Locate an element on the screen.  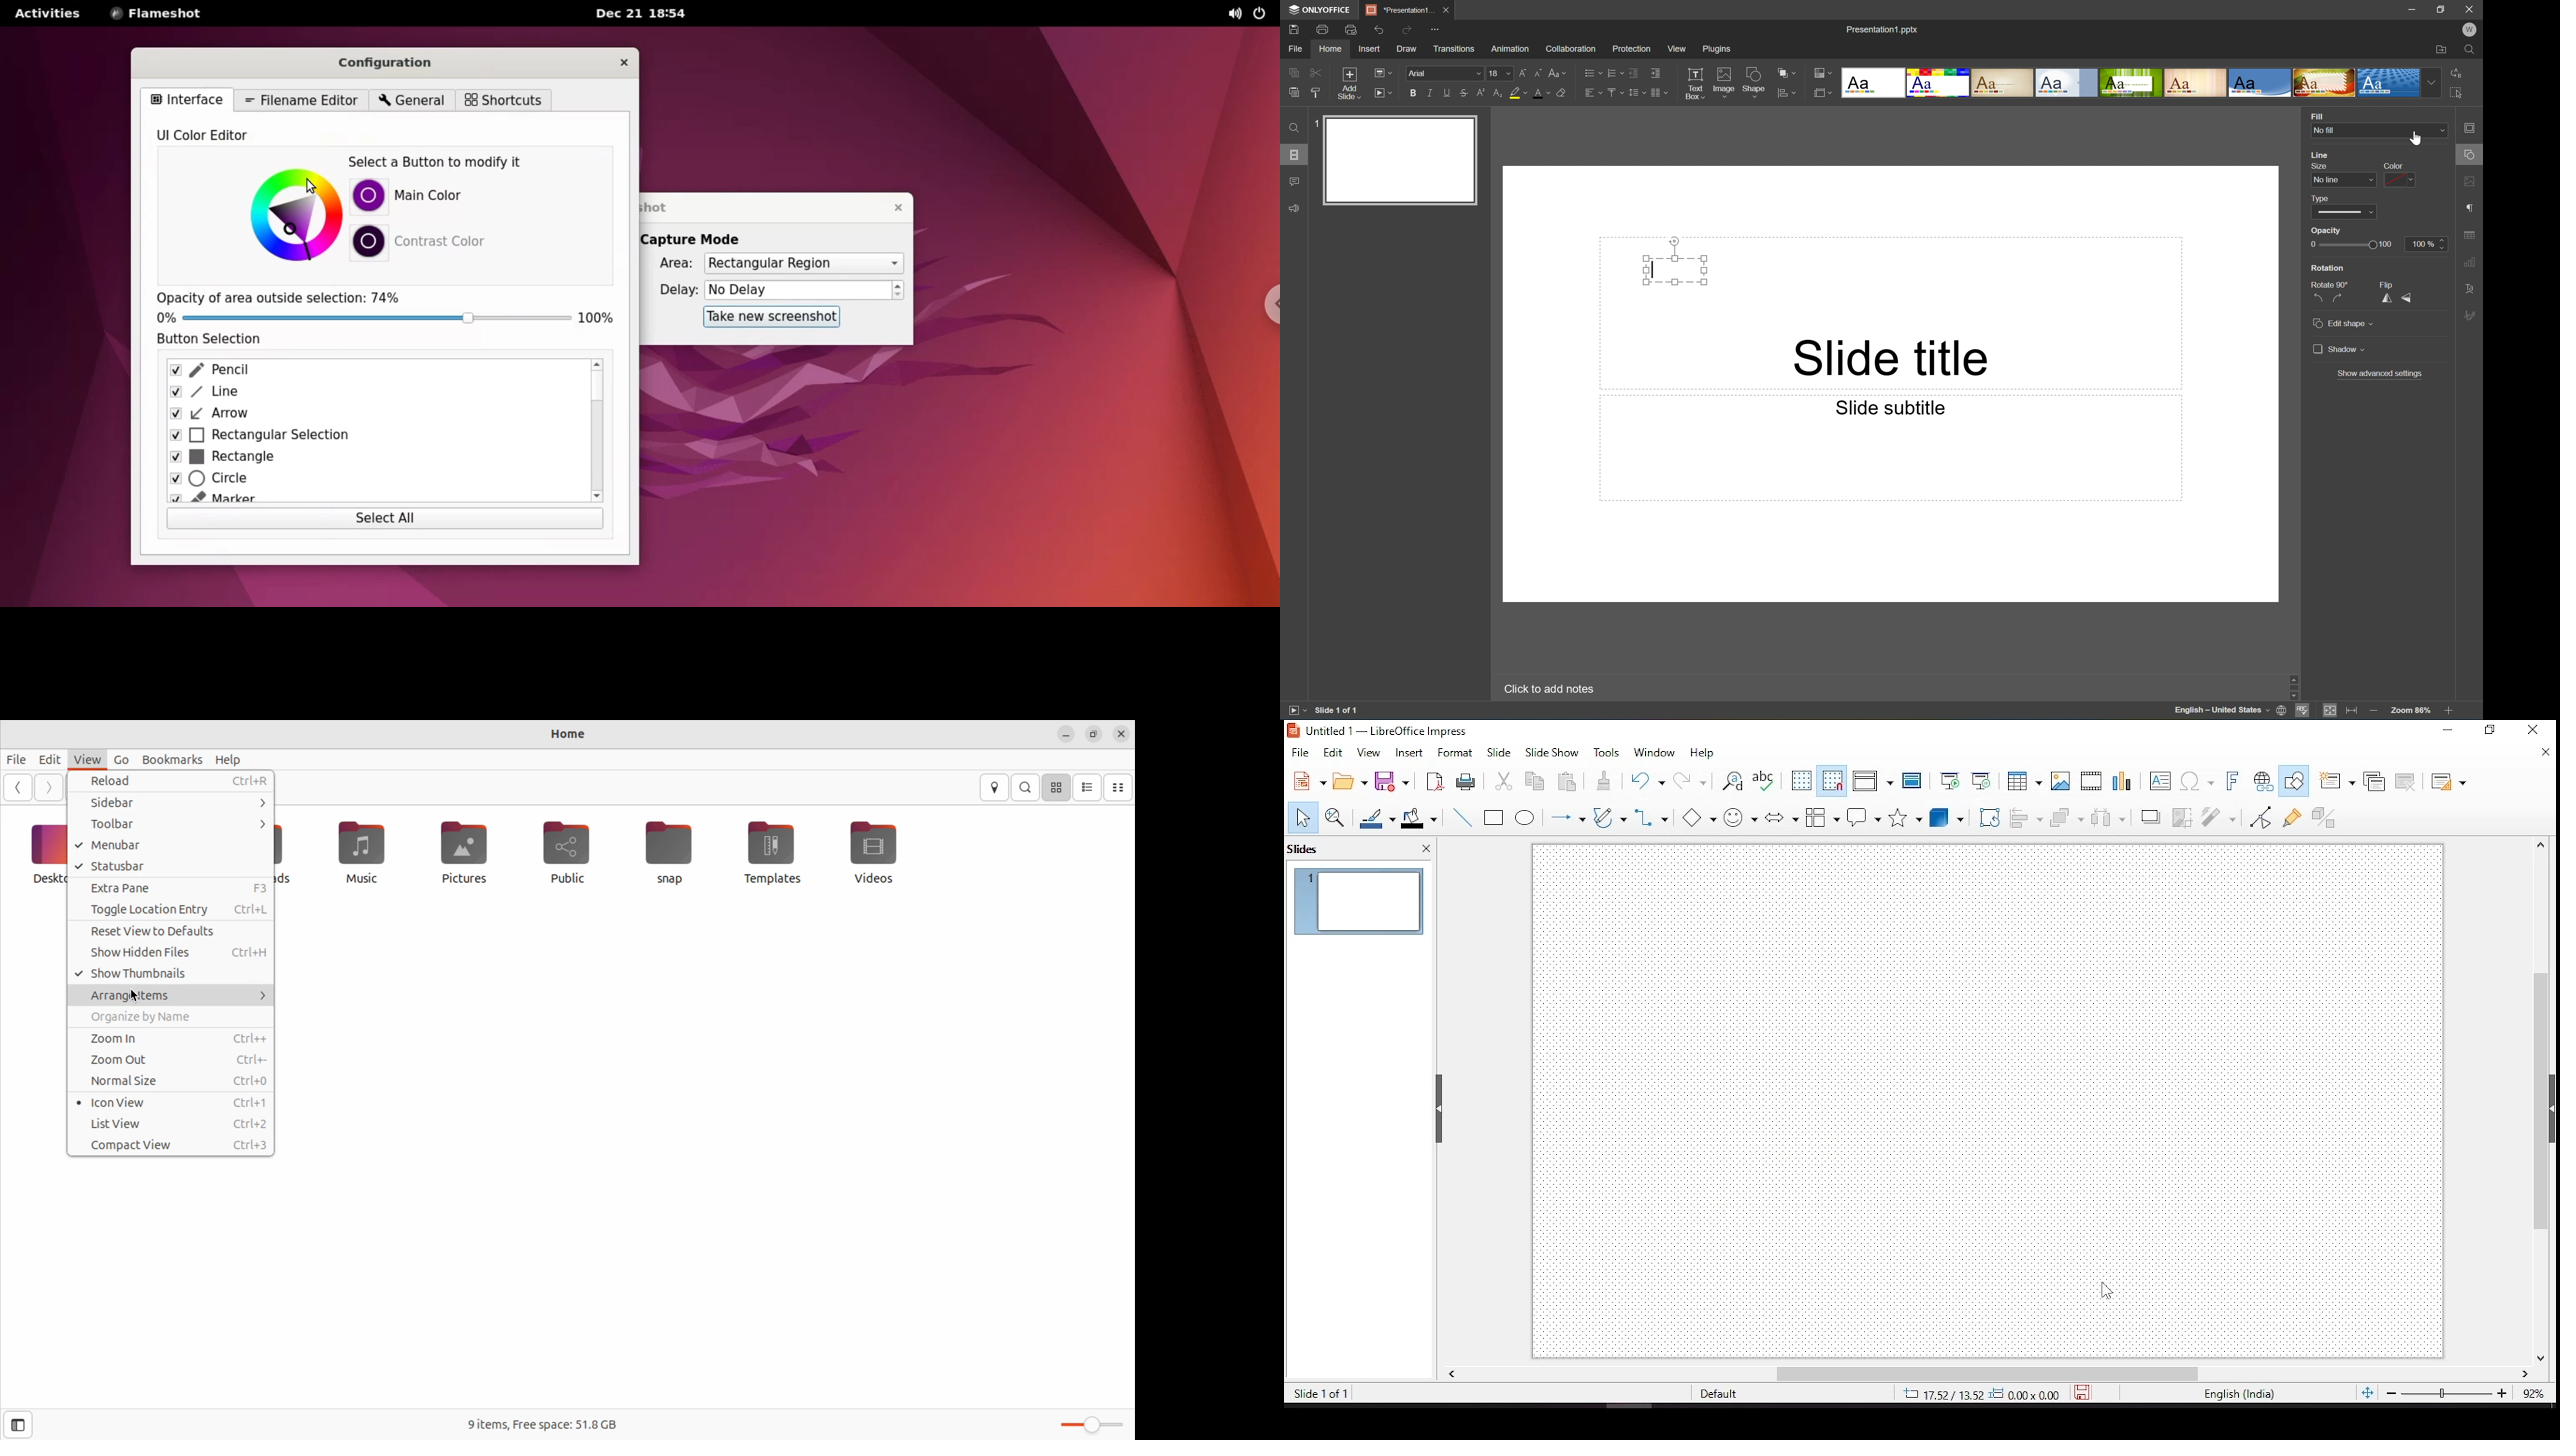
default is located at coordinates (1719, 1394).